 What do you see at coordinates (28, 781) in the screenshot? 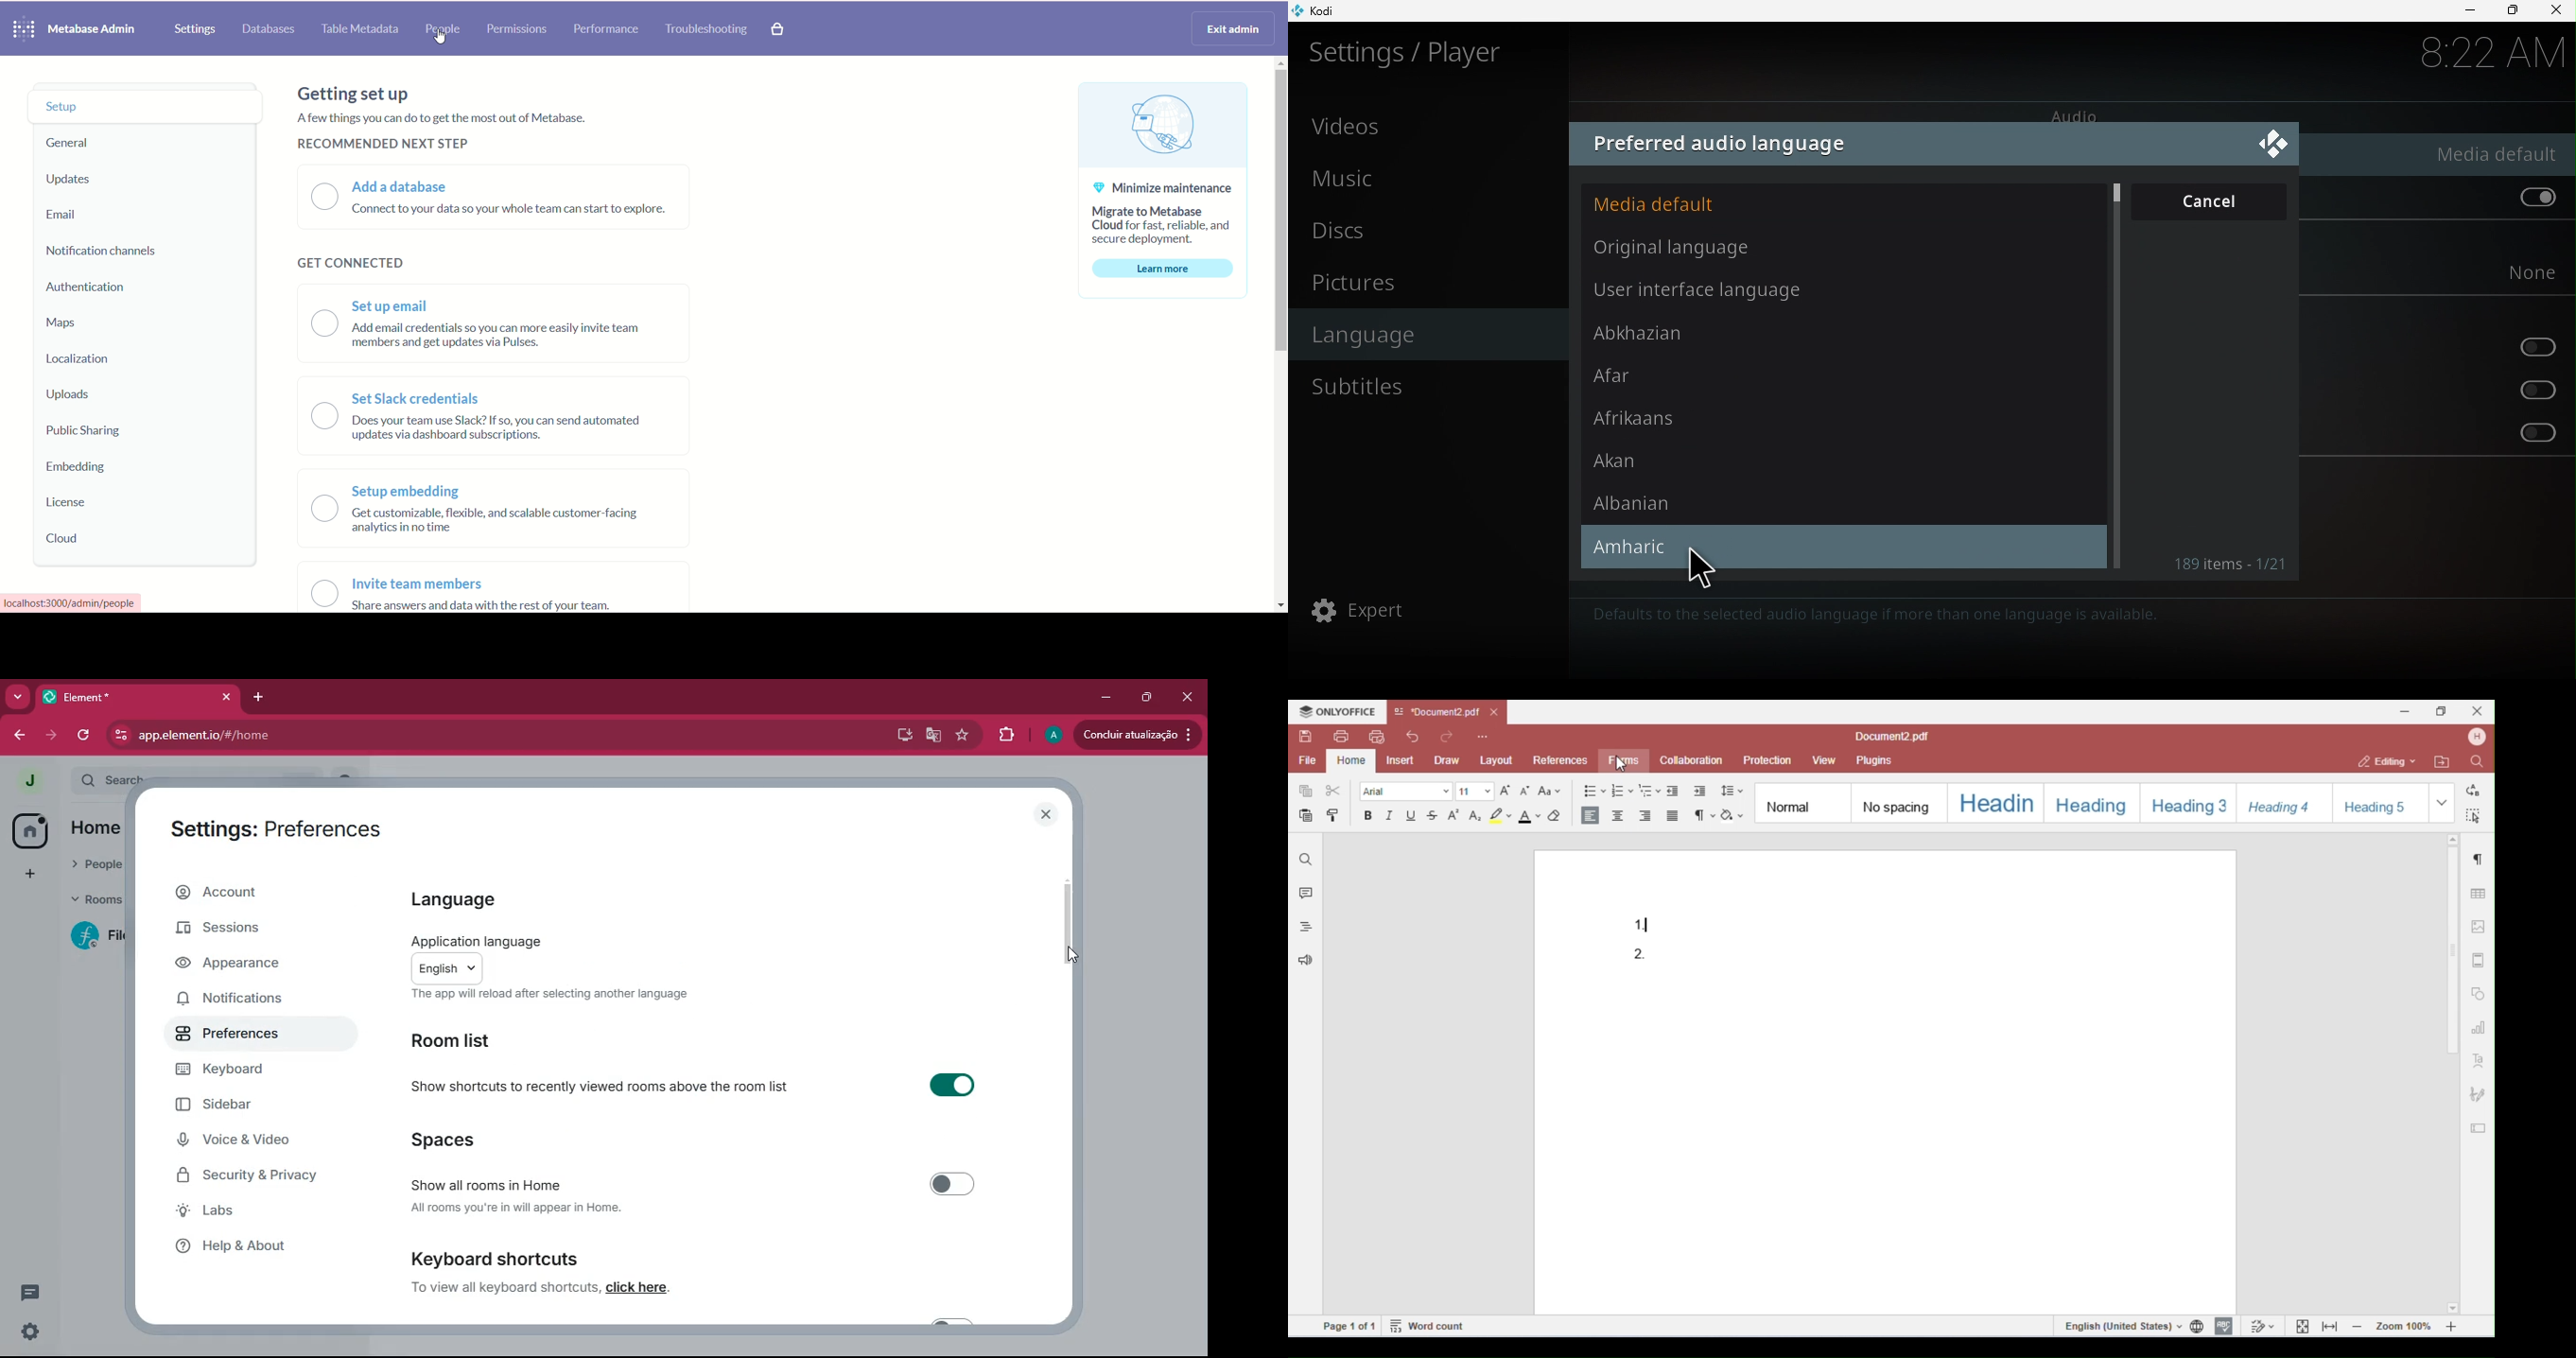
I see `profile picture` at bounding box center [28, 781].